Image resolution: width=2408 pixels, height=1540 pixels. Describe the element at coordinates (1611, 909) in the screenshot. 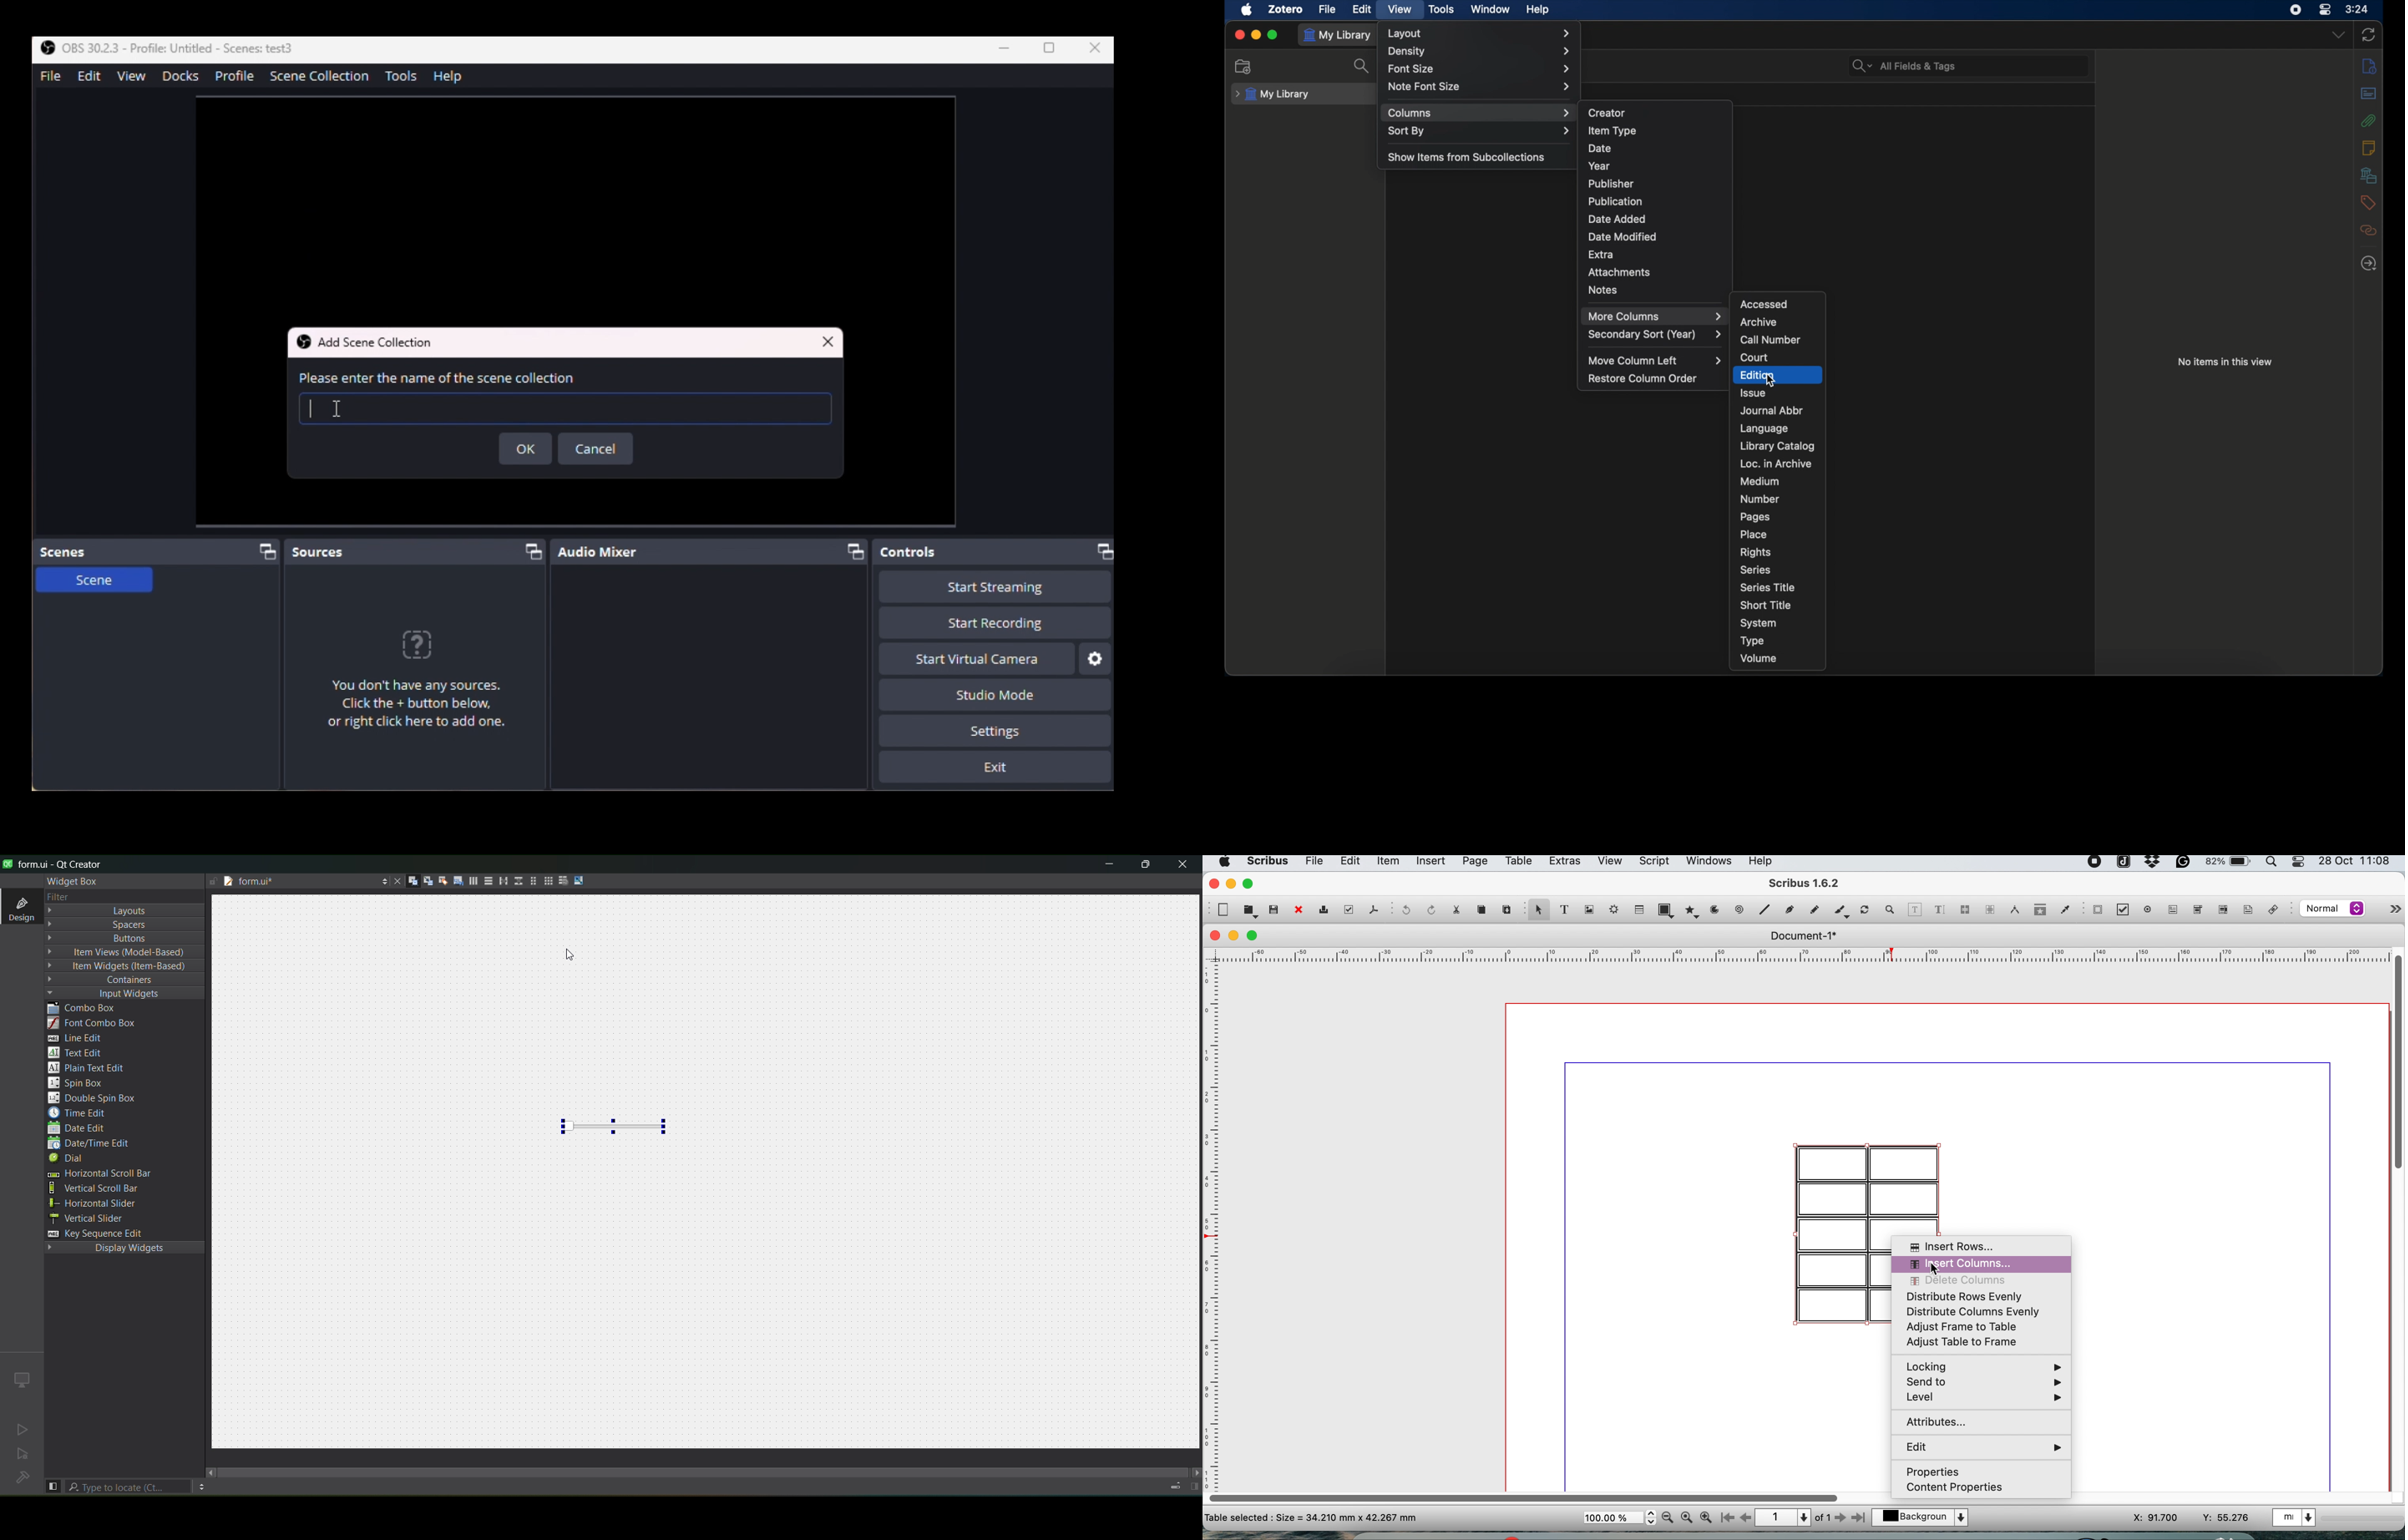

I see `render frame` at that location.